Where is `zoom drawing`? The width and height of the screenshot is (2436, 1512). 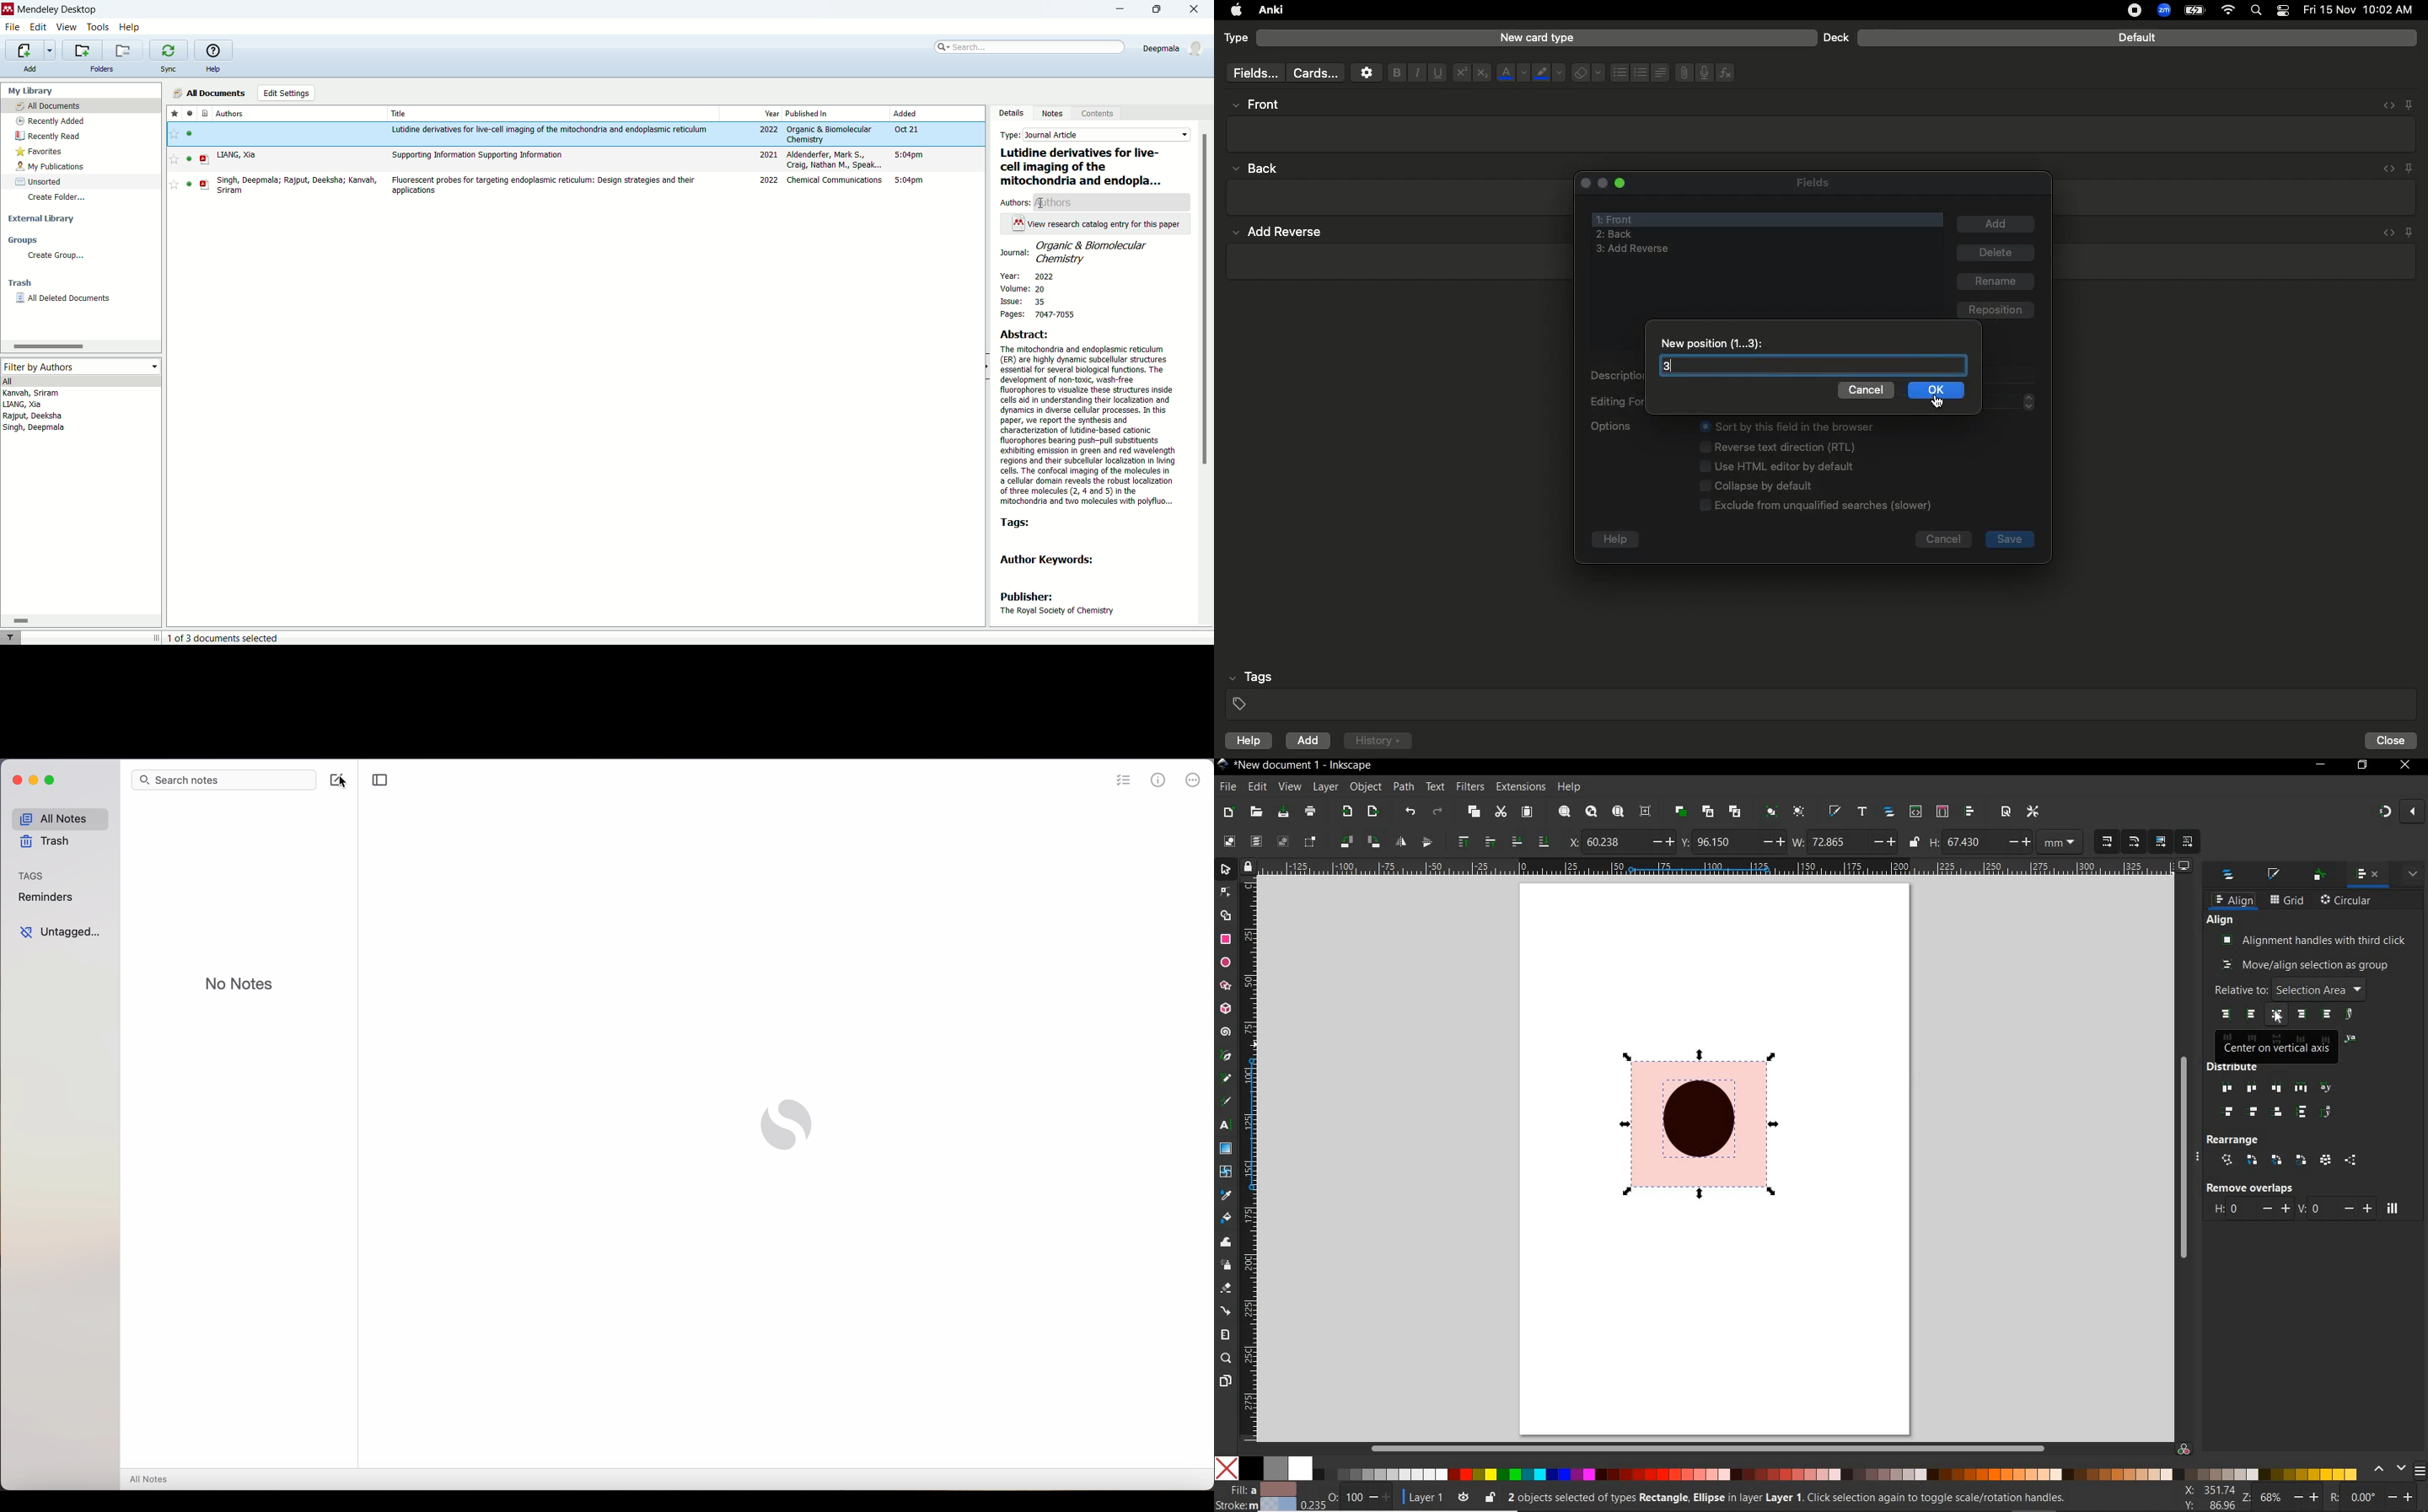 zoom drawing is located at coordinates (1592, 811).